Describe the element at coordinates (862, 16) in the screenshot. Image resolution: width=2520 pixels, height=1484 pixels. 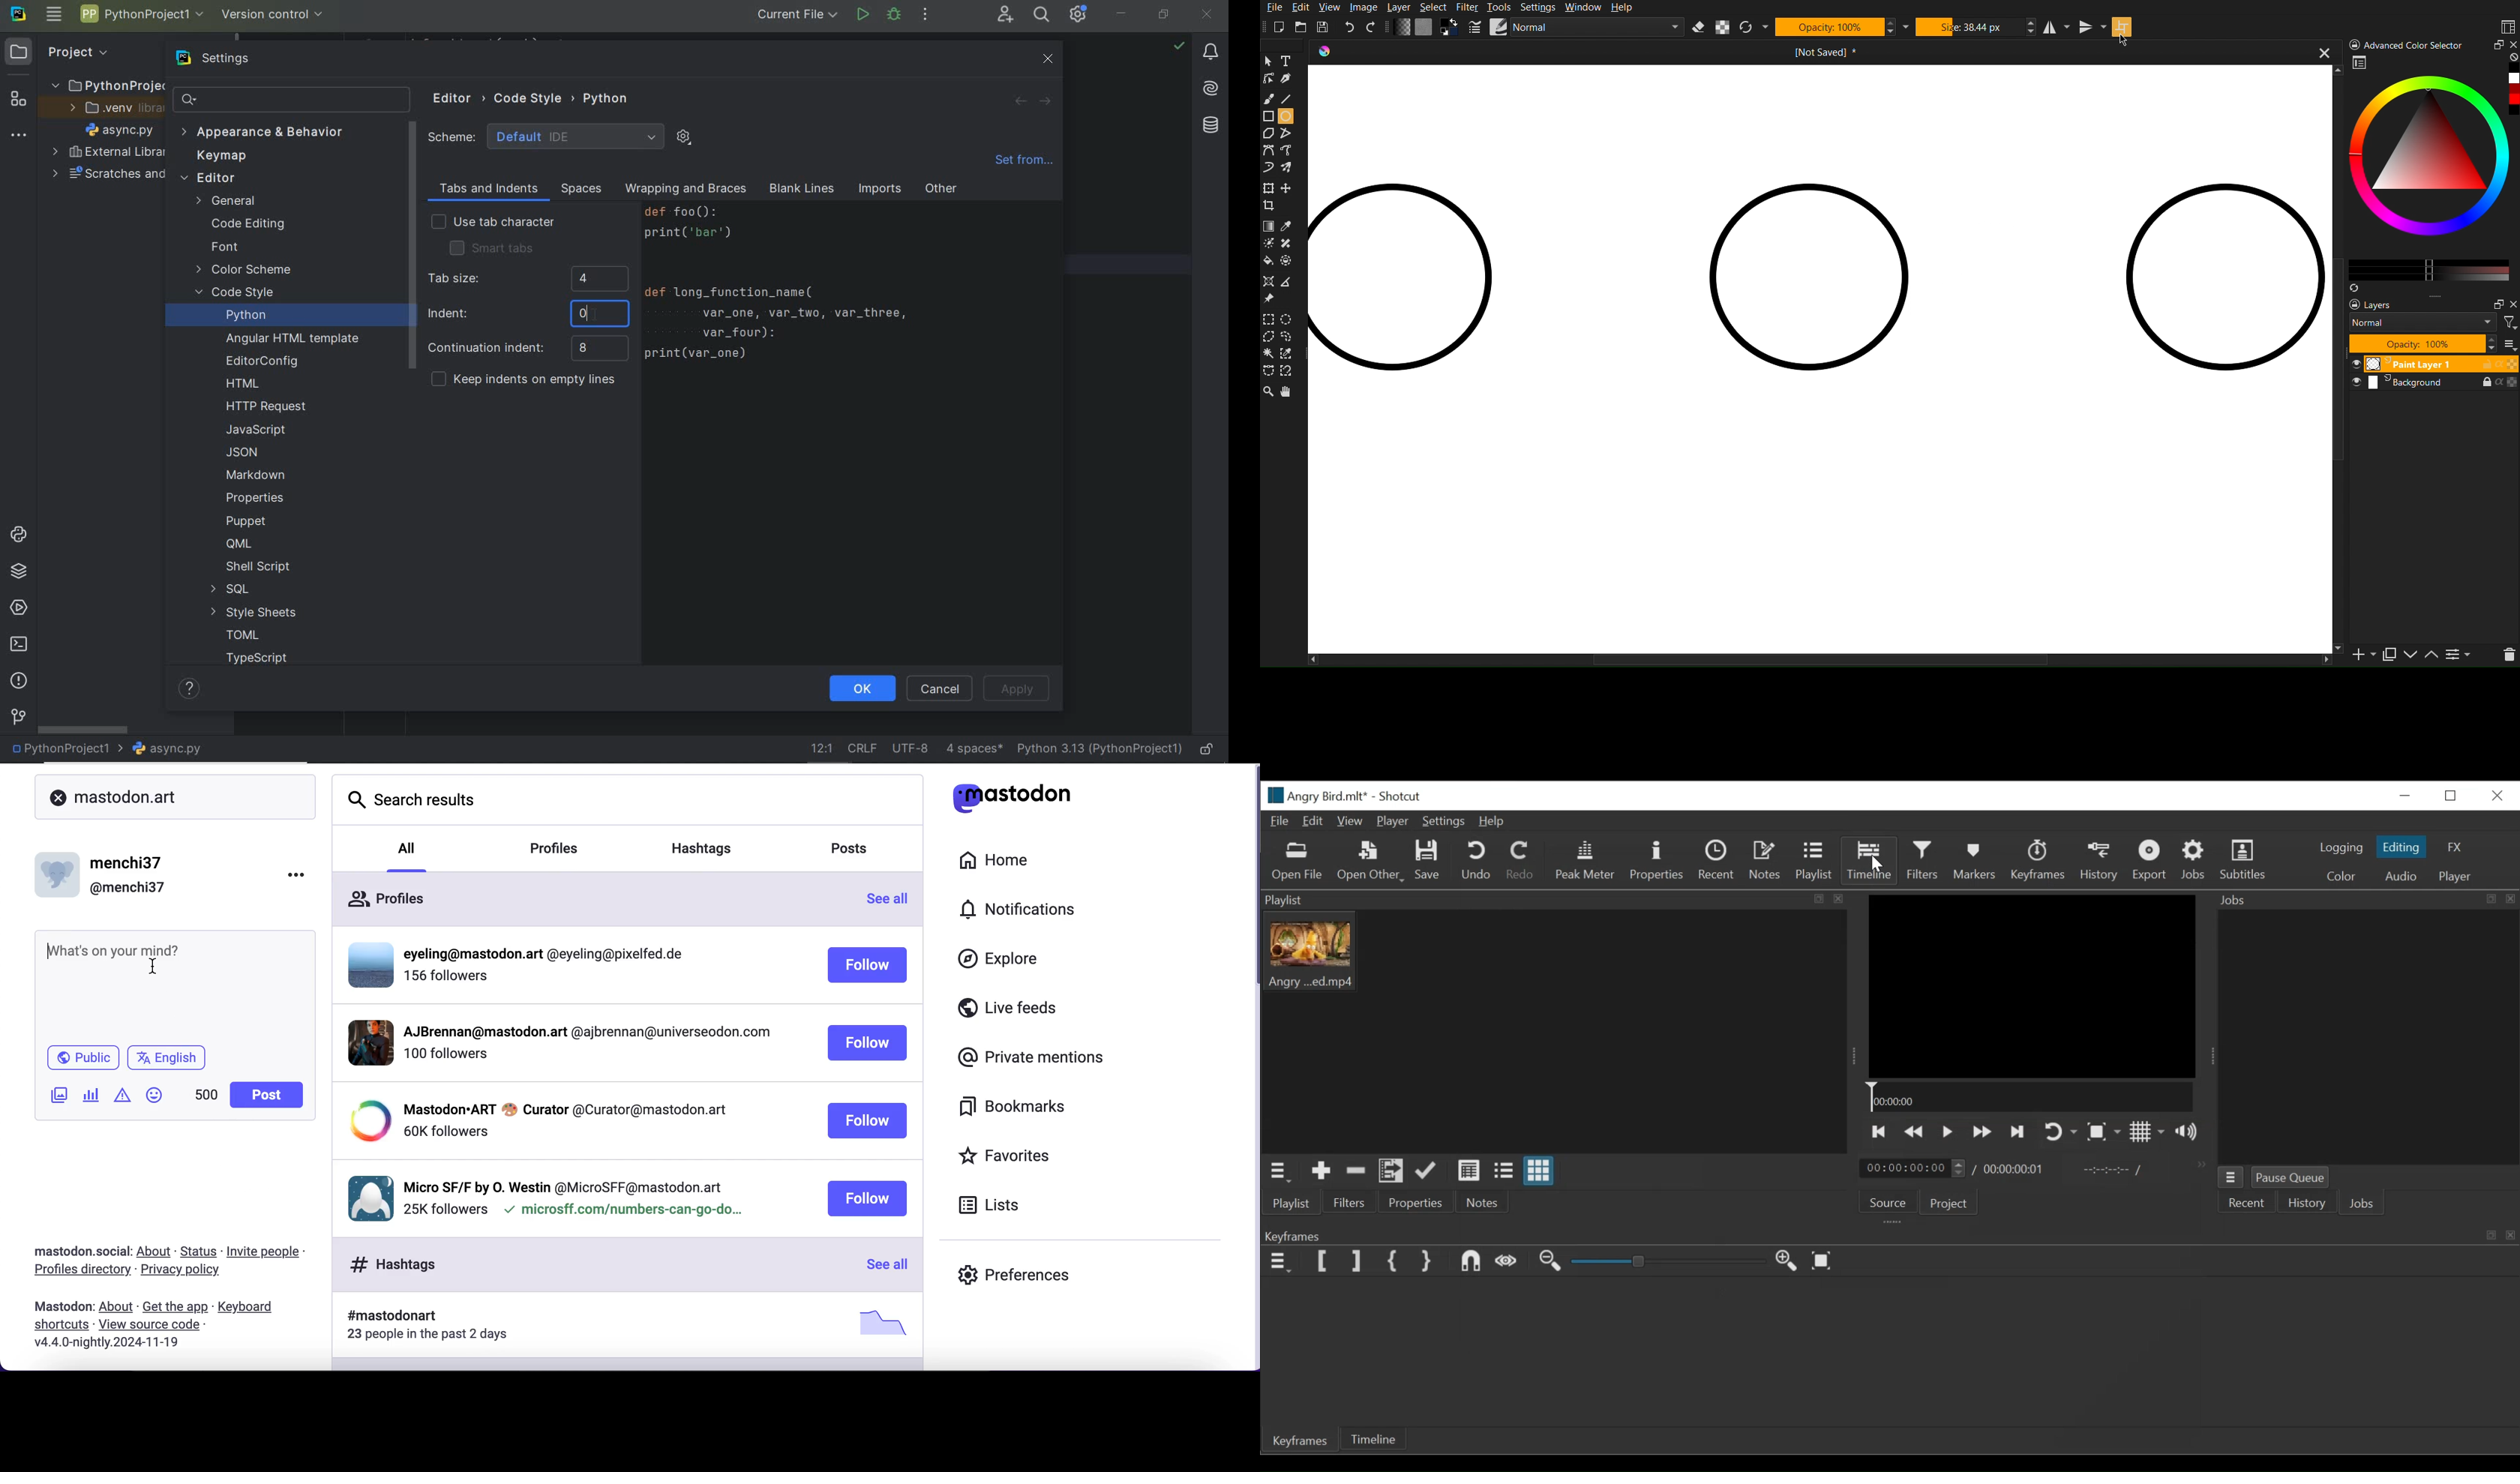
I see `run` at that location.